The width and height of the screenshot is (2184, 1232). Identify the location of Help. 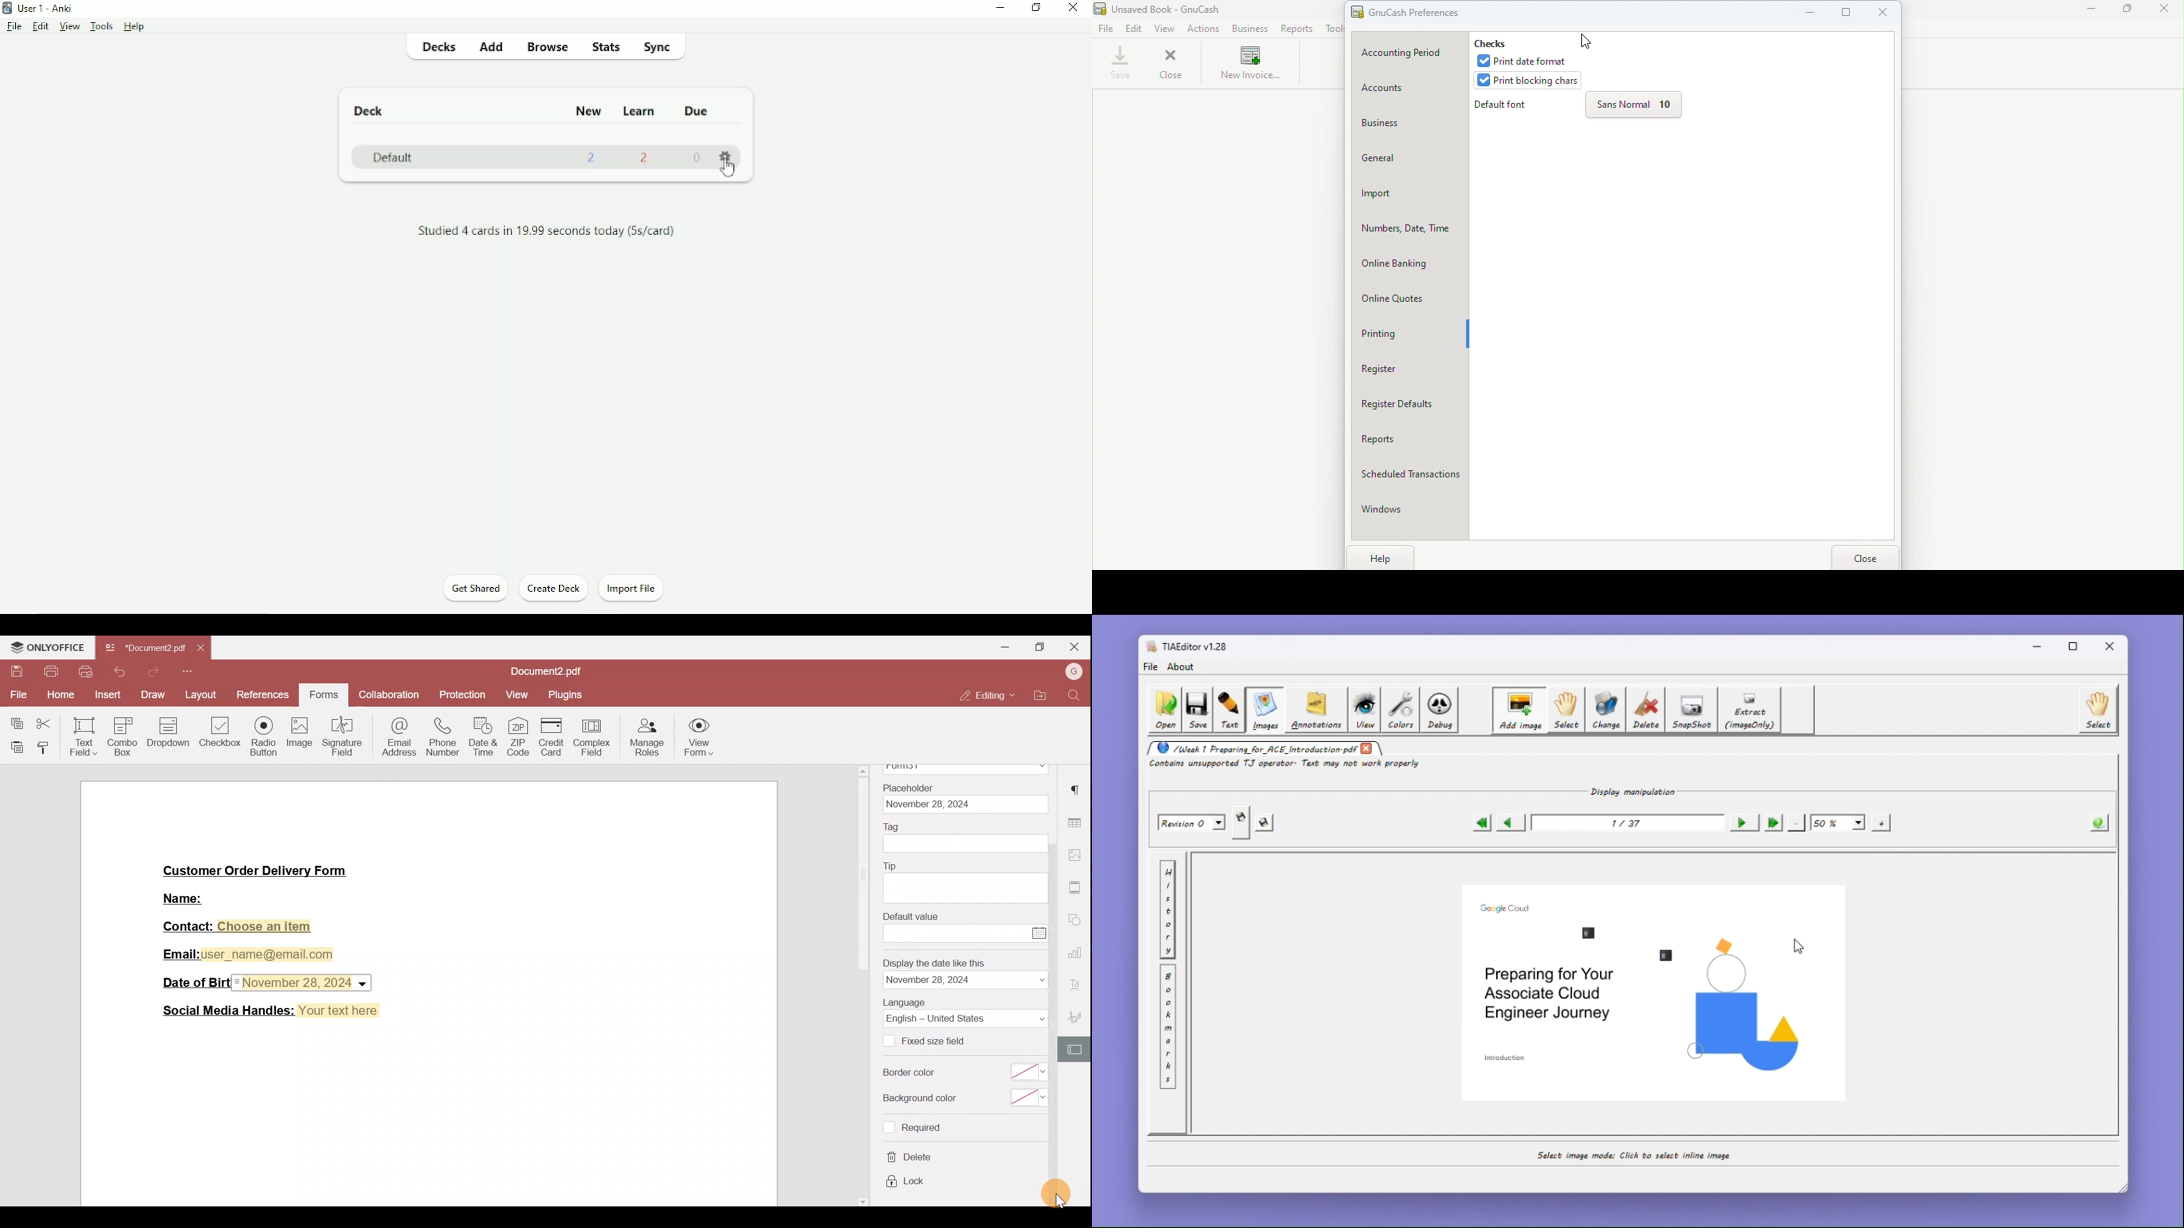
(1381, 558).